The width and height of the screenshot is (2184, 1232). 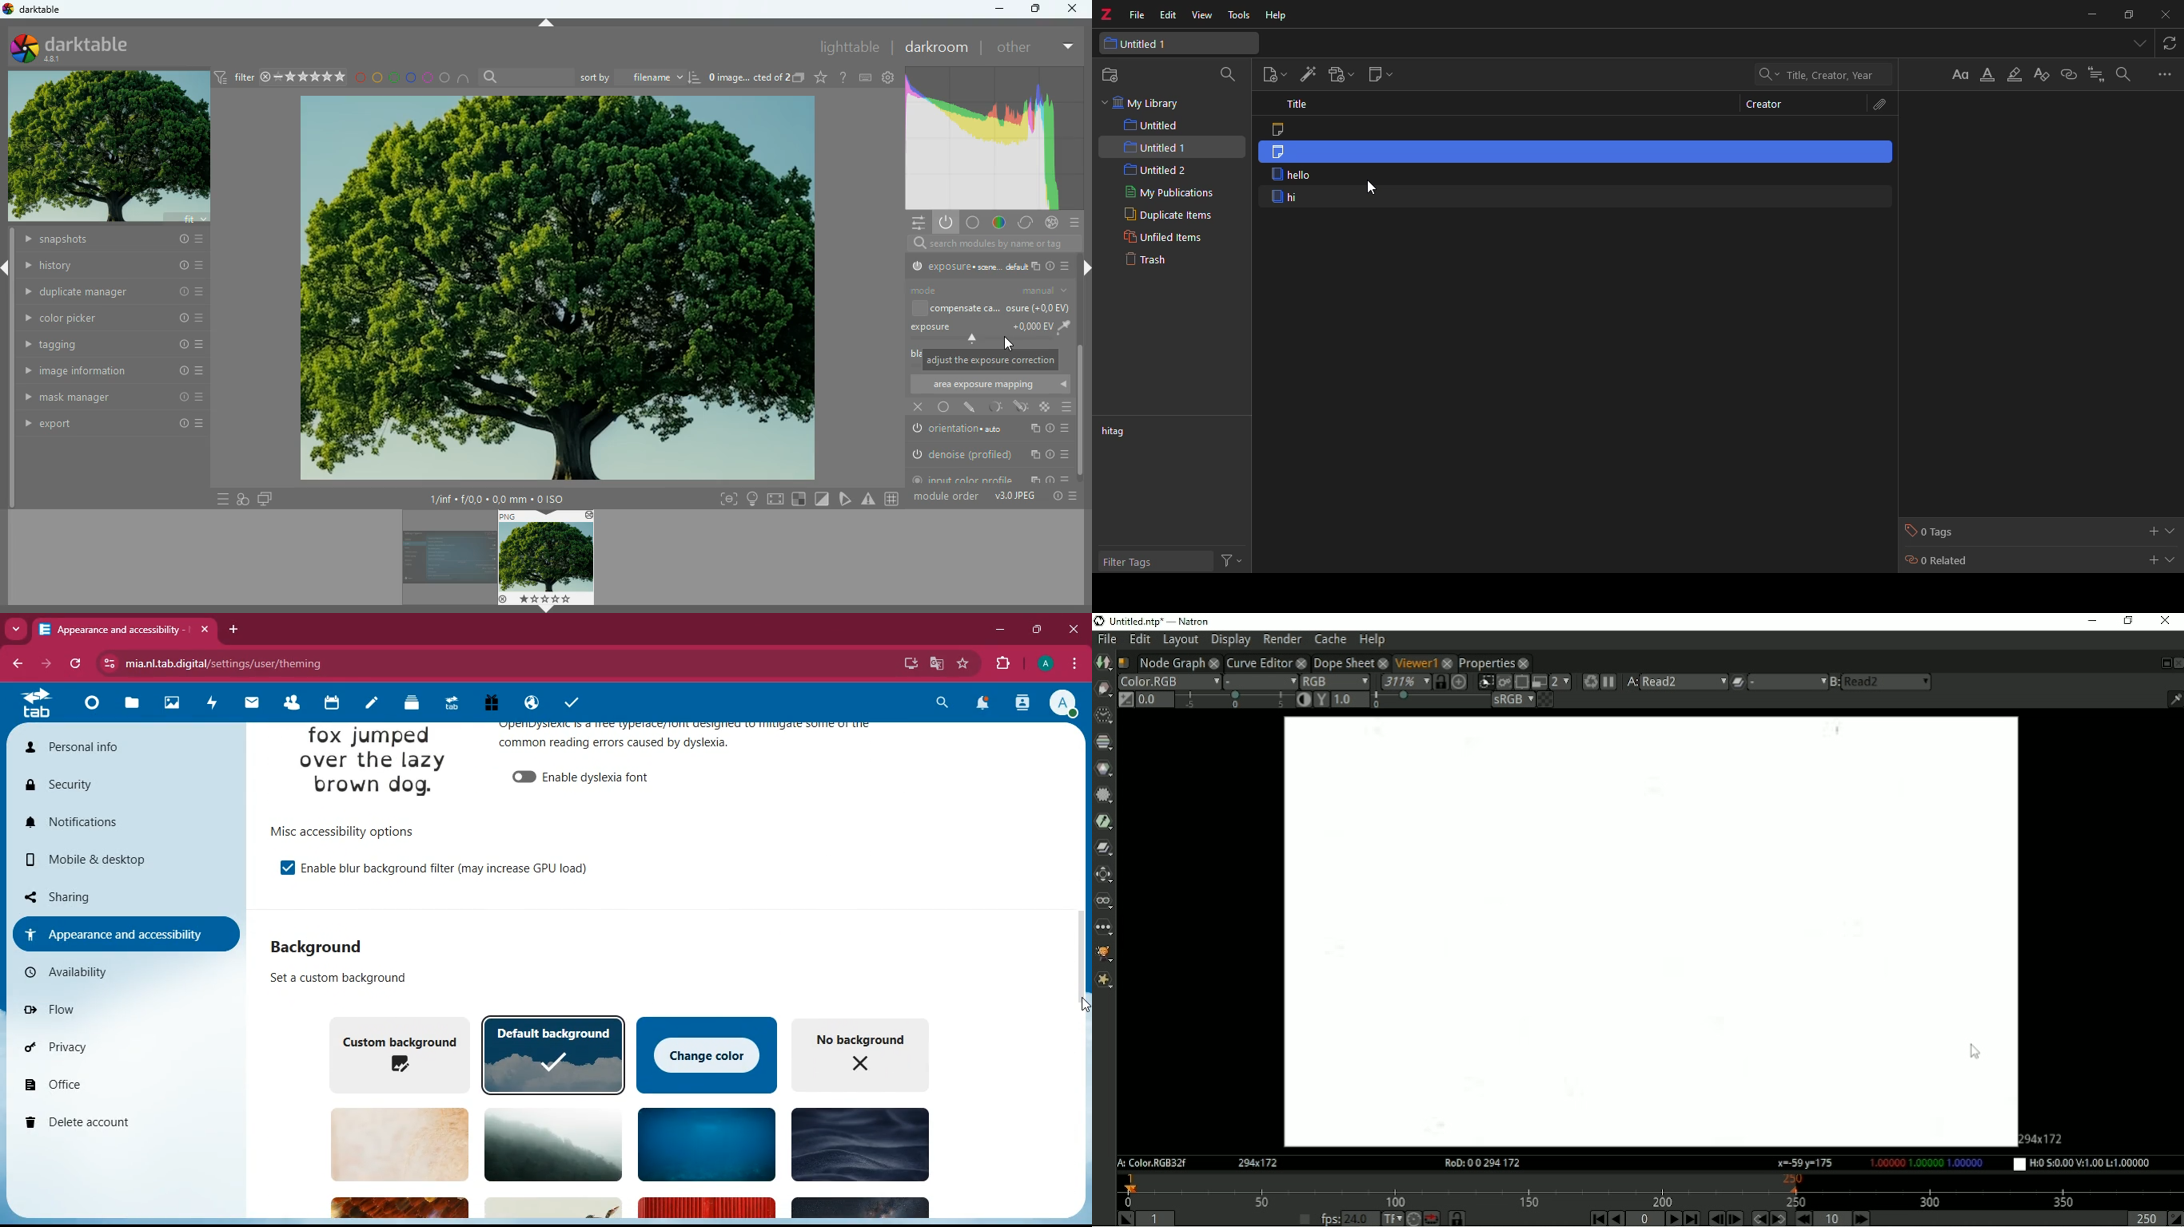 I want to click on menu, so click(x=1069, y=408).